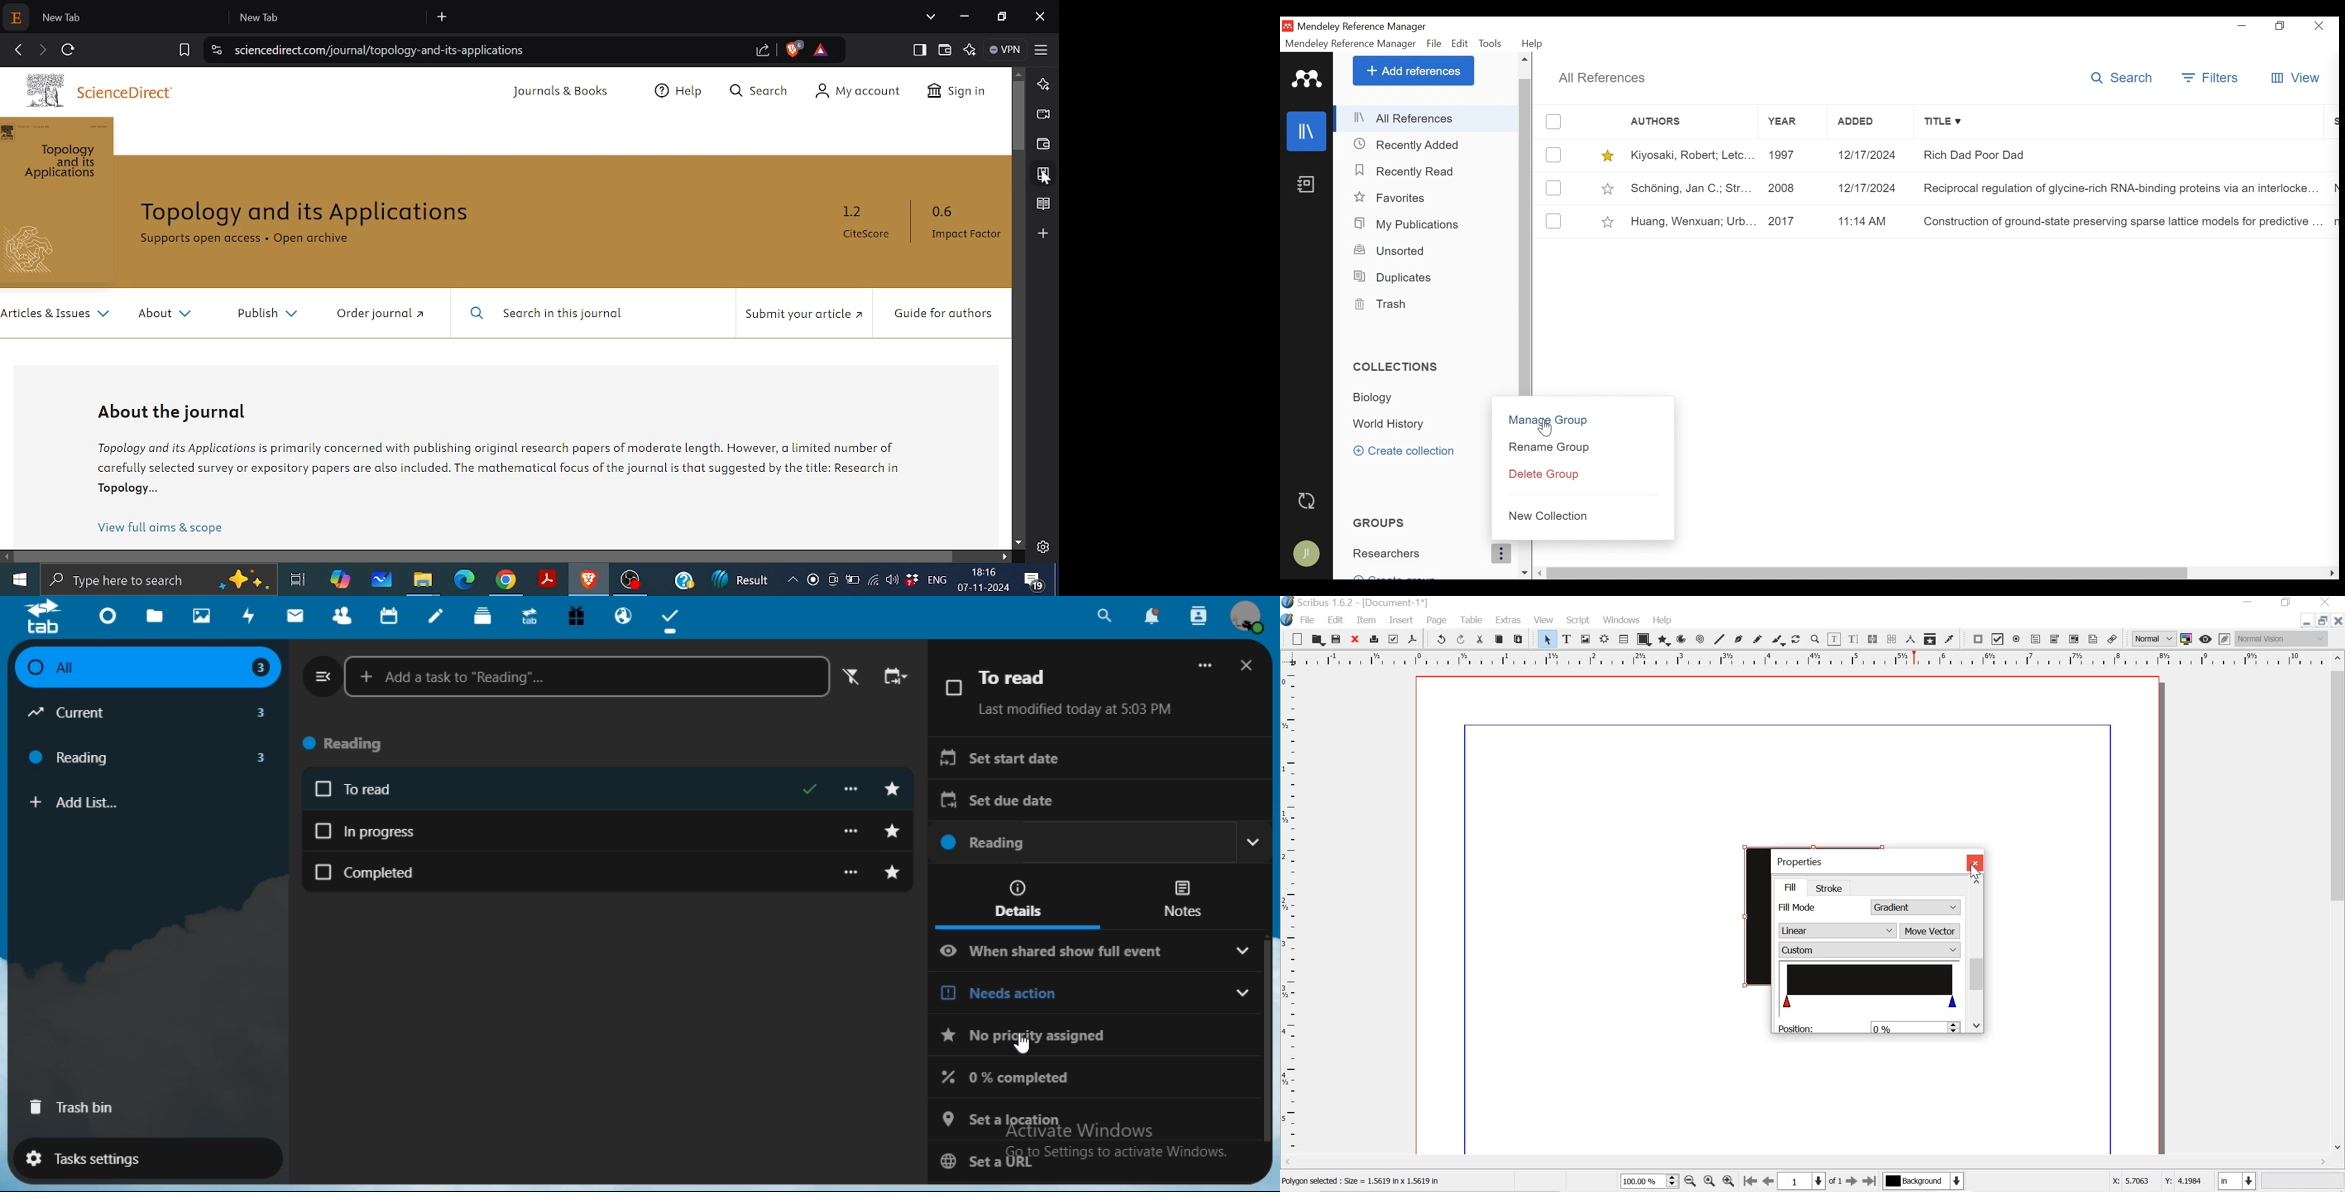 The width and height of the screenshot is (2352, 1204). I want to click on copy, so click(1499, 638).